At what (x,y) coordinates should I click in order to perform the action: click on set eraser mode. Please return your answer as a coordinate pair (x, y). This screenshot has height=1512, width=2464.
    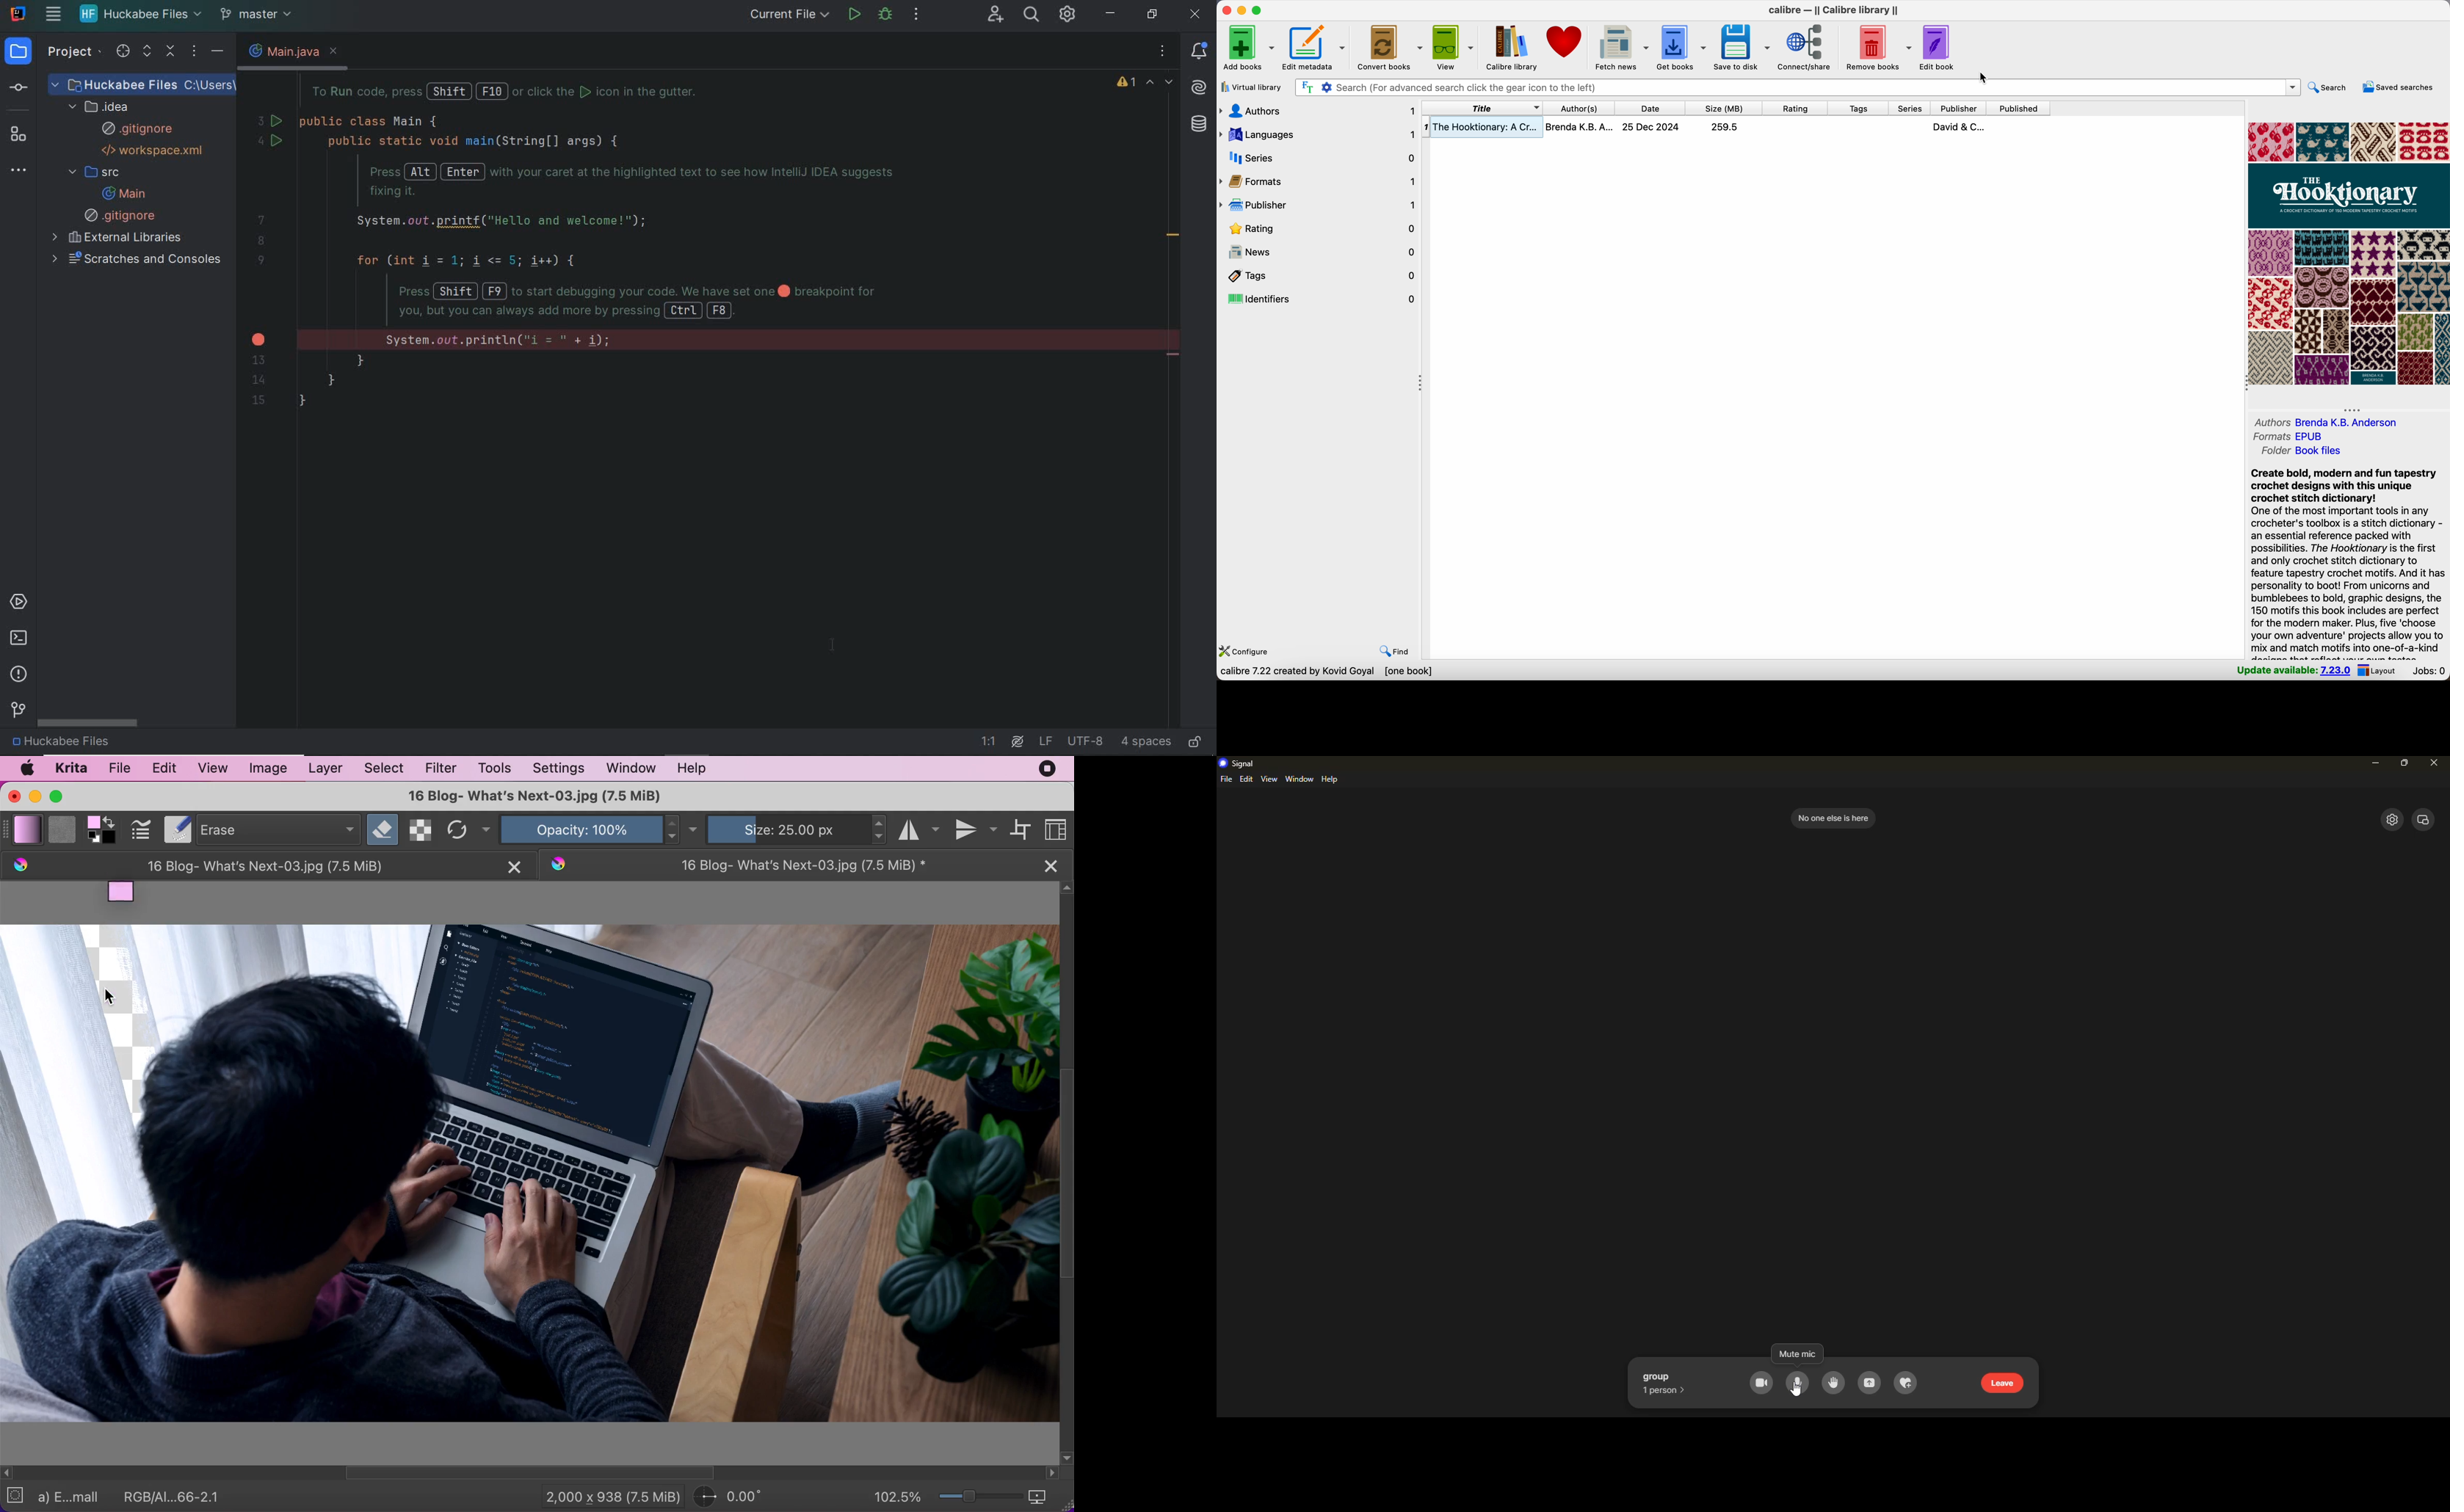
    Looking at the image, I should click on (383, 828).